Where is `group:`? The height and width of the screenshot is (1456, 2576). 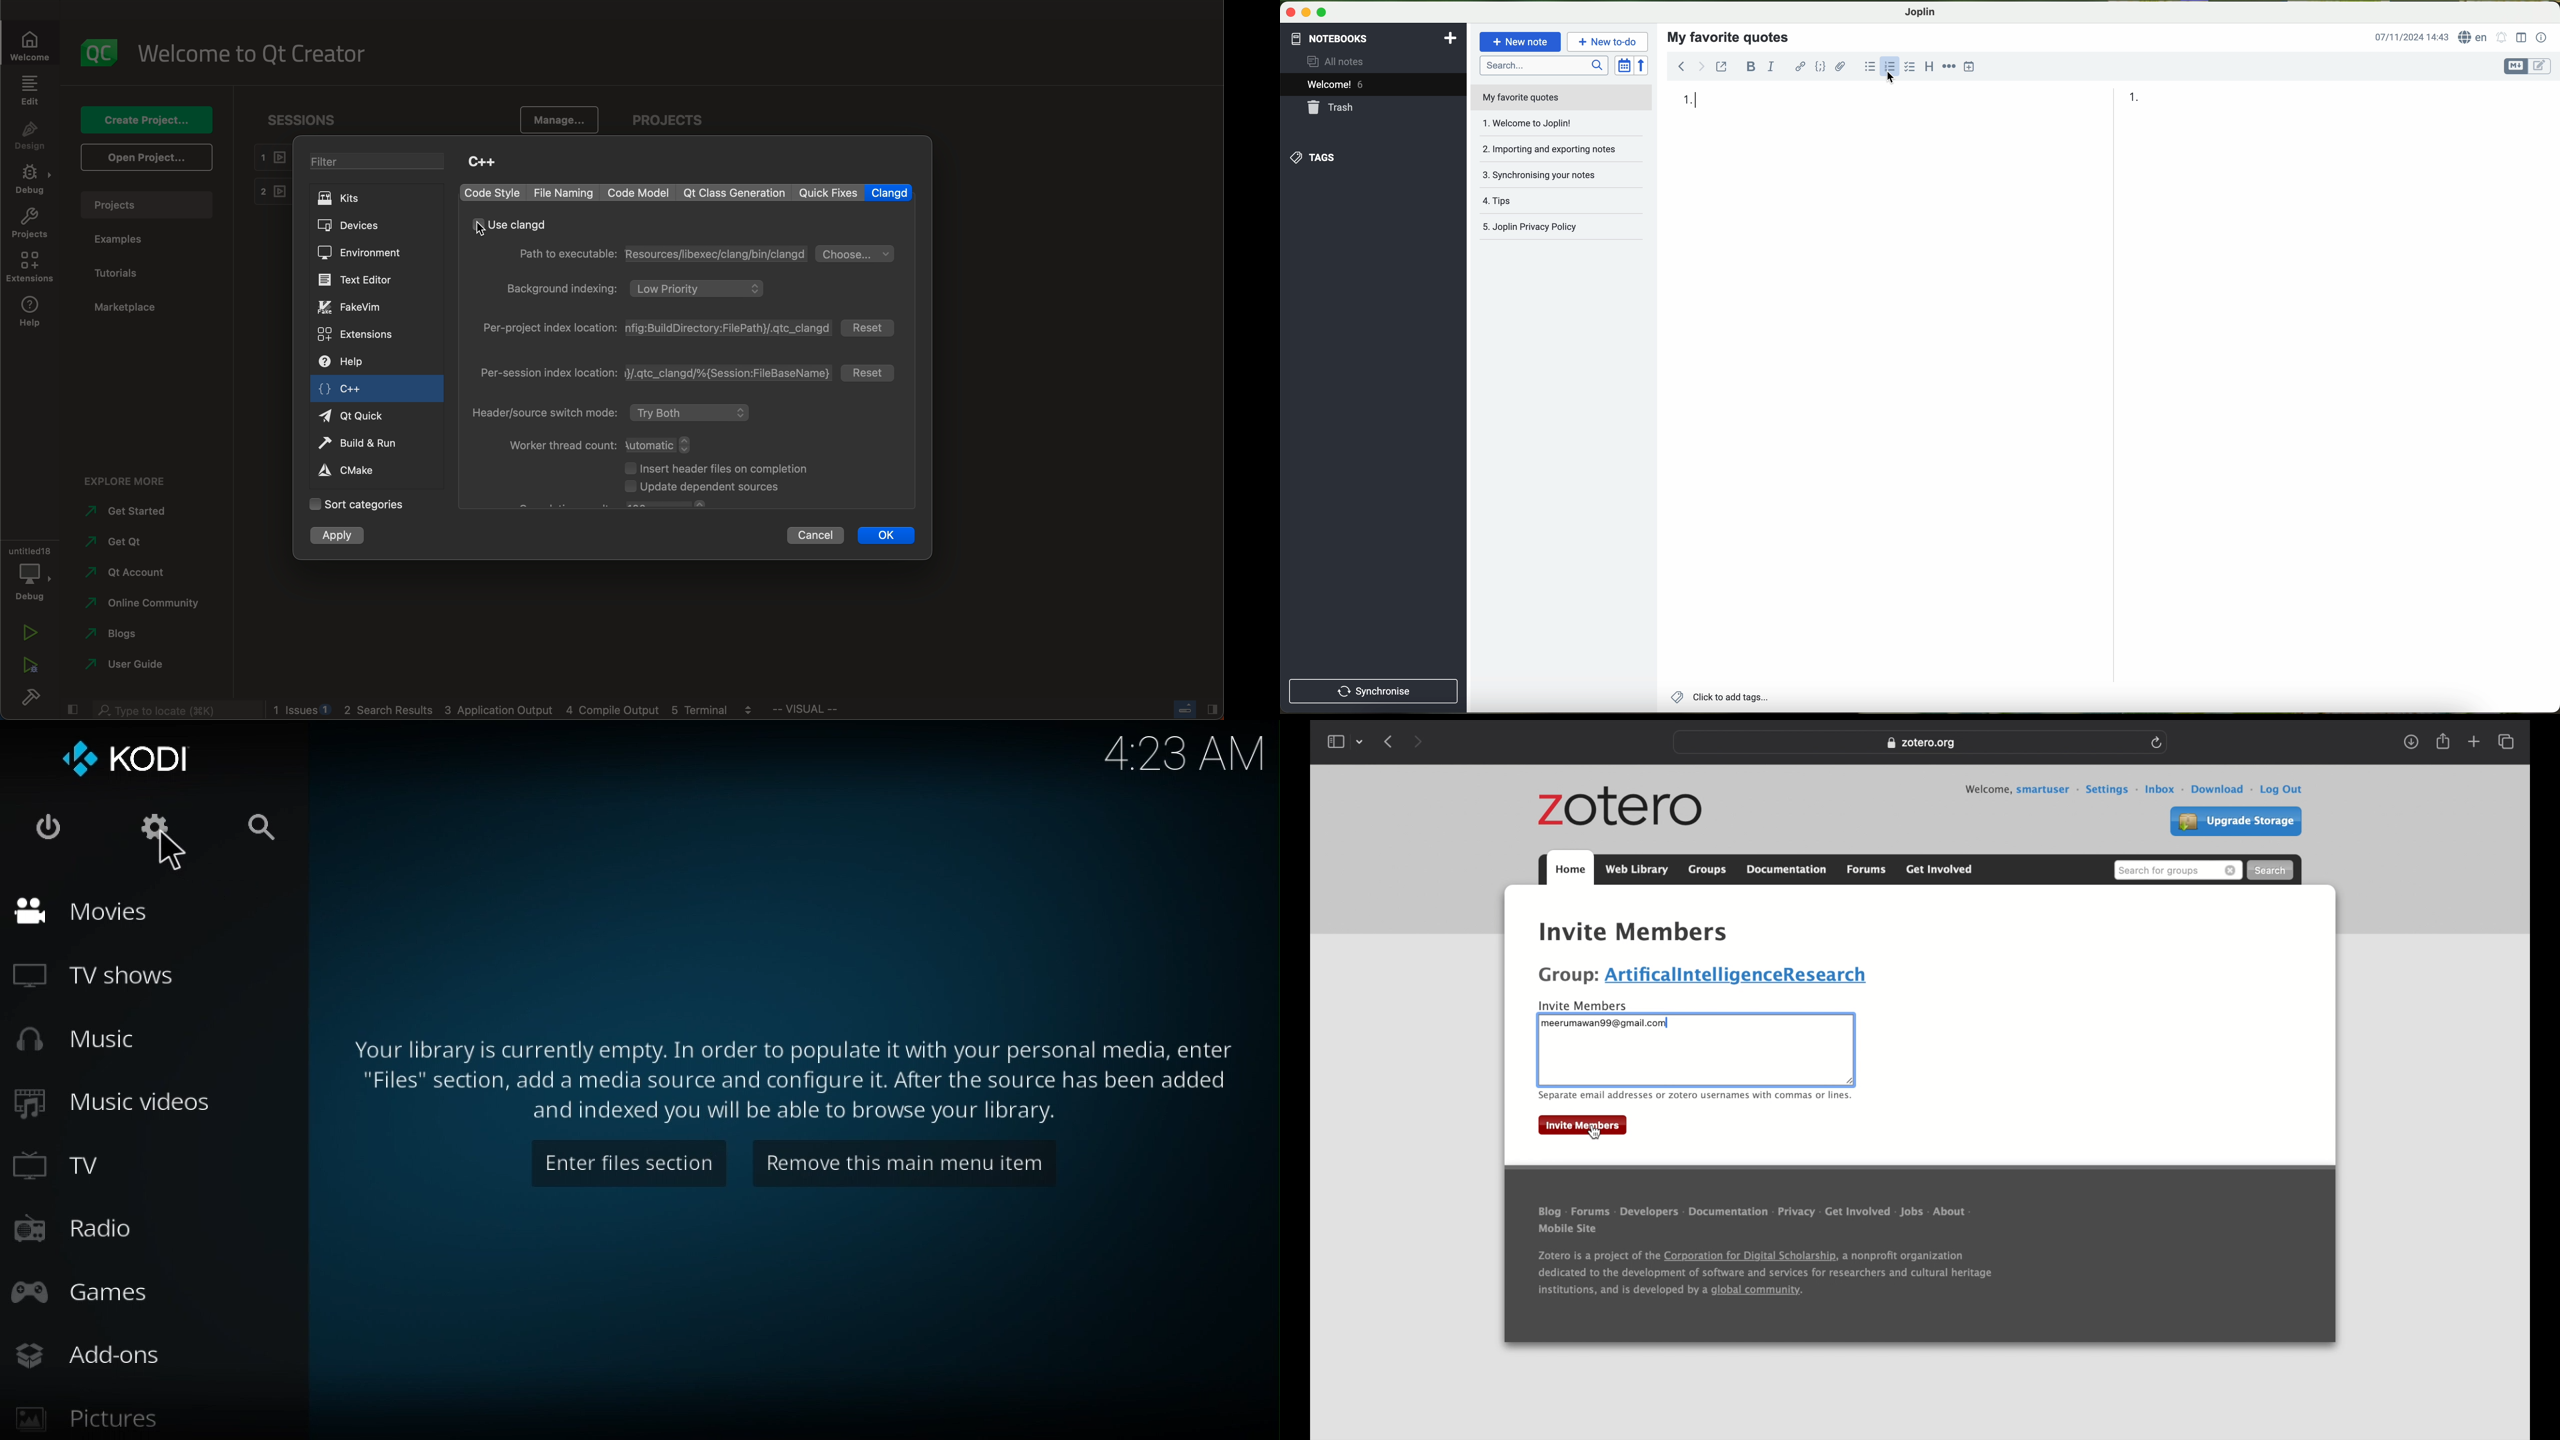 group: is located at coordinates (1568, 976).